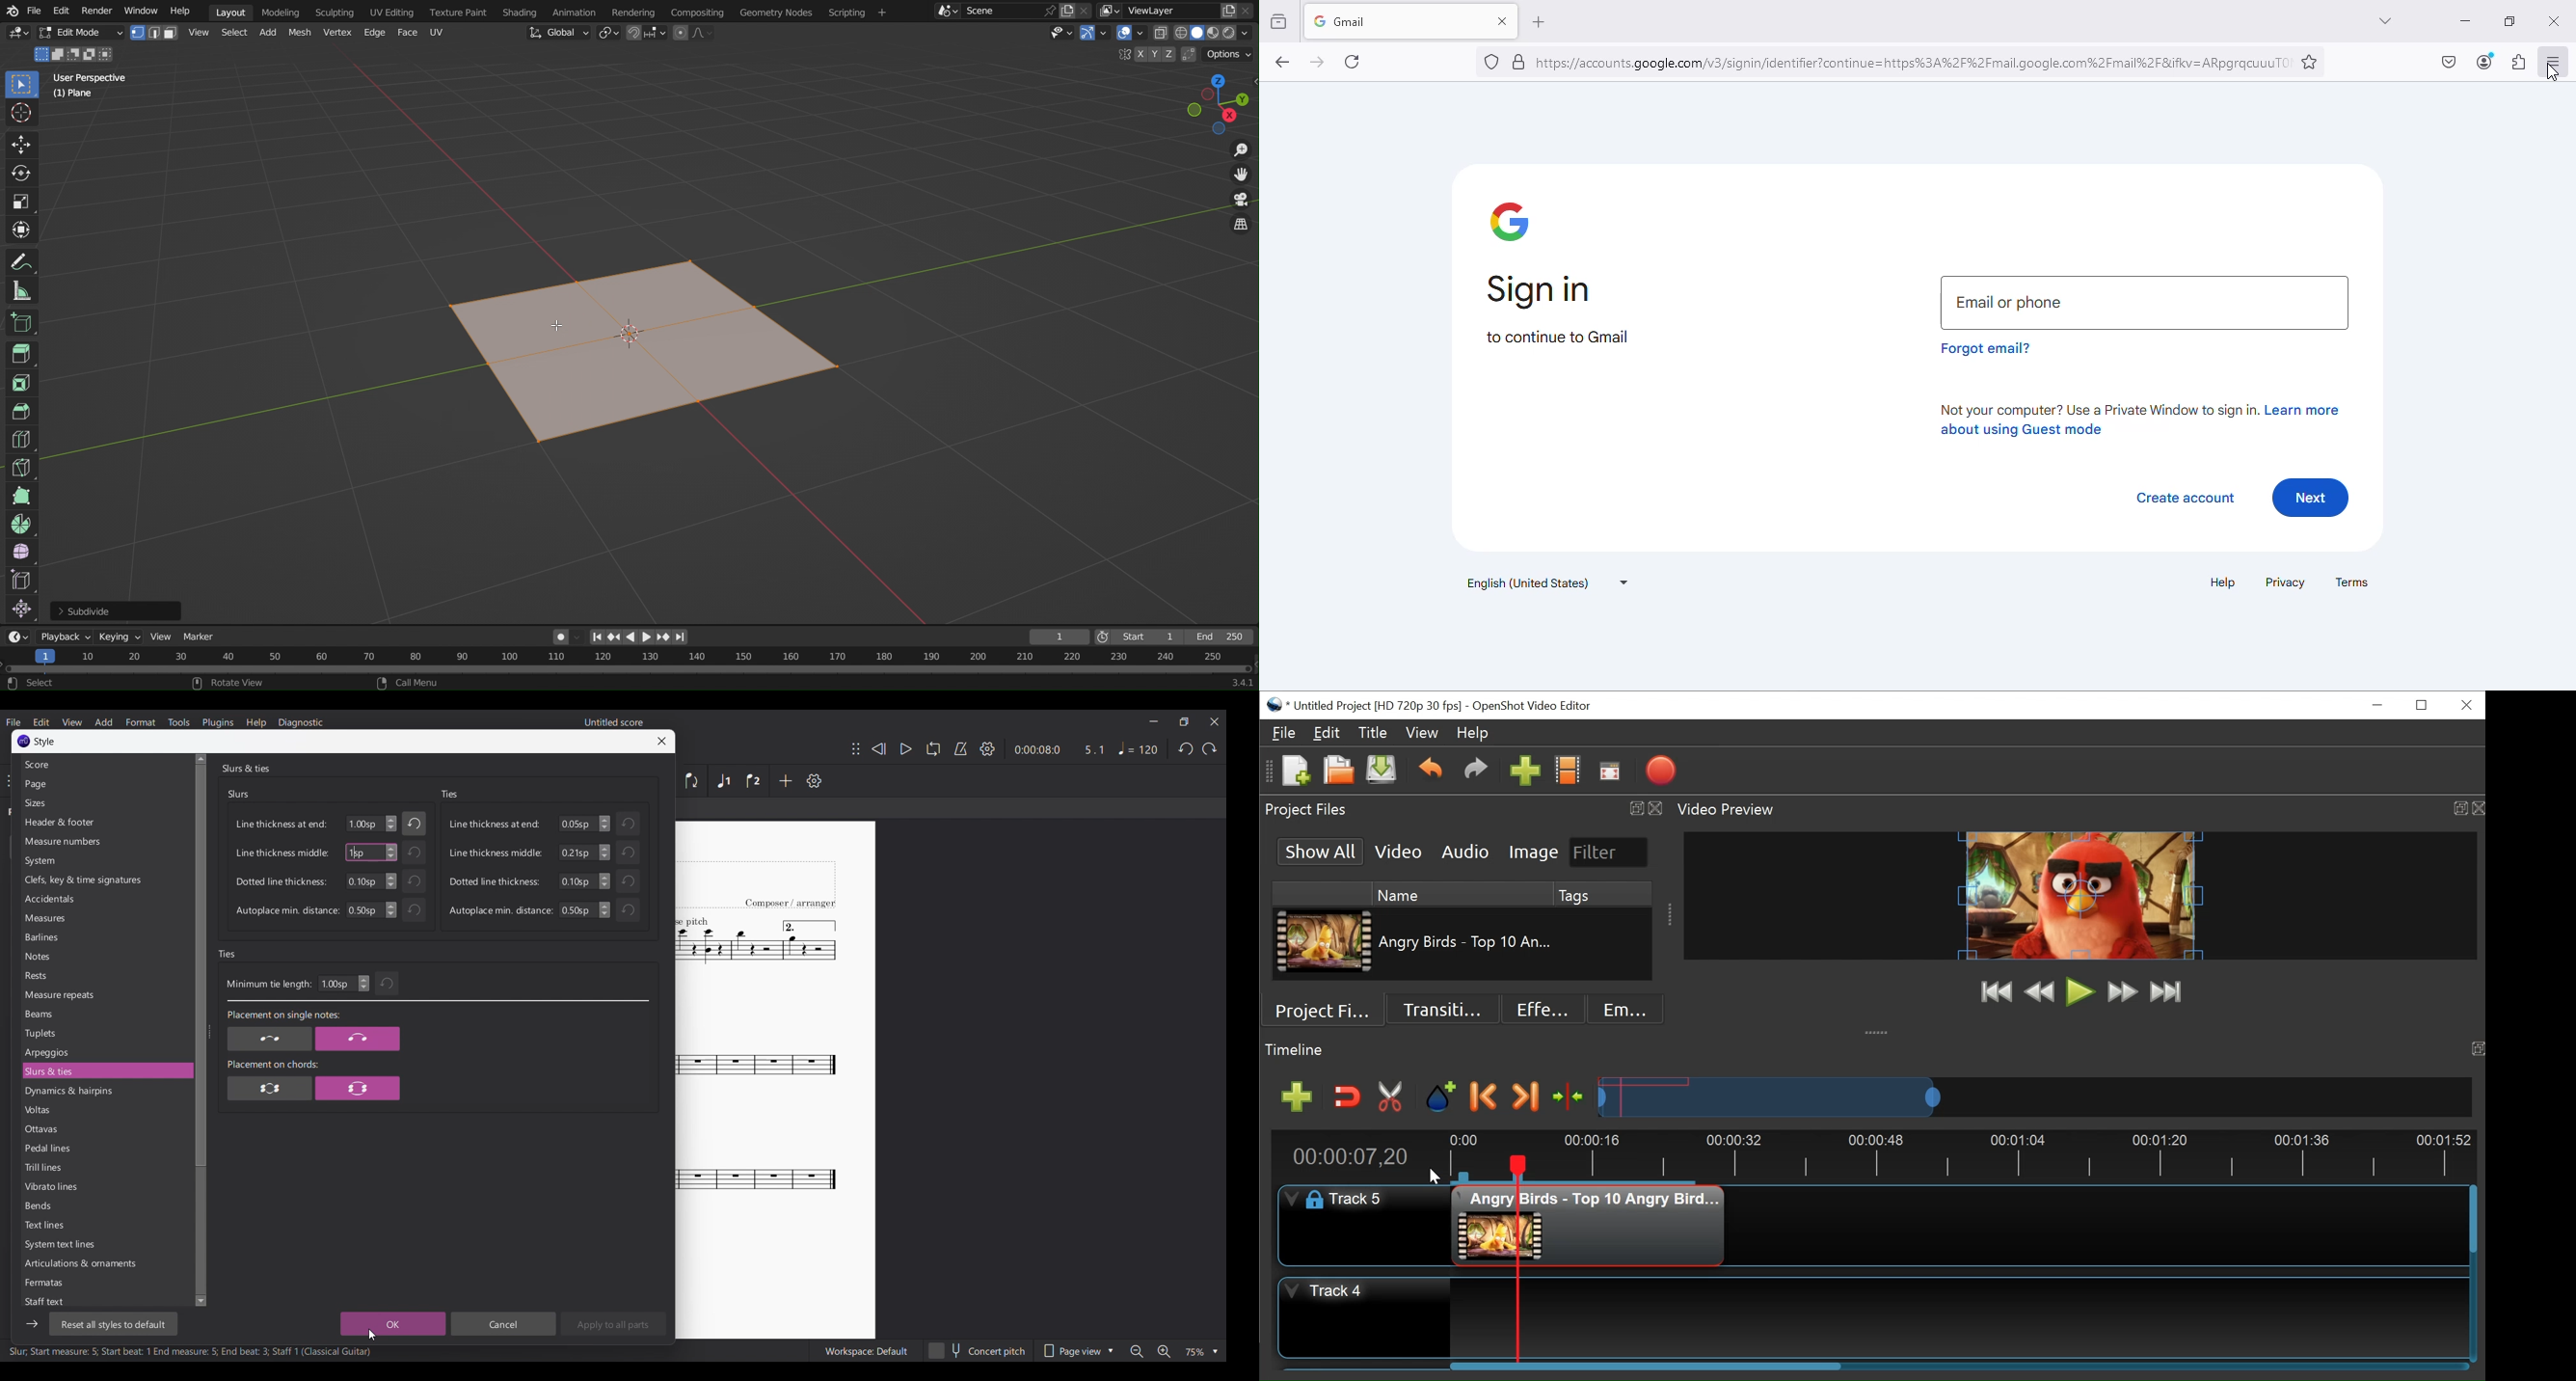 The width and height of the screenshot is (2576, 1400). What do you see at coordinates (74, 55) in the screenshot?
I see `Mode` at bounding box center [74, 55].